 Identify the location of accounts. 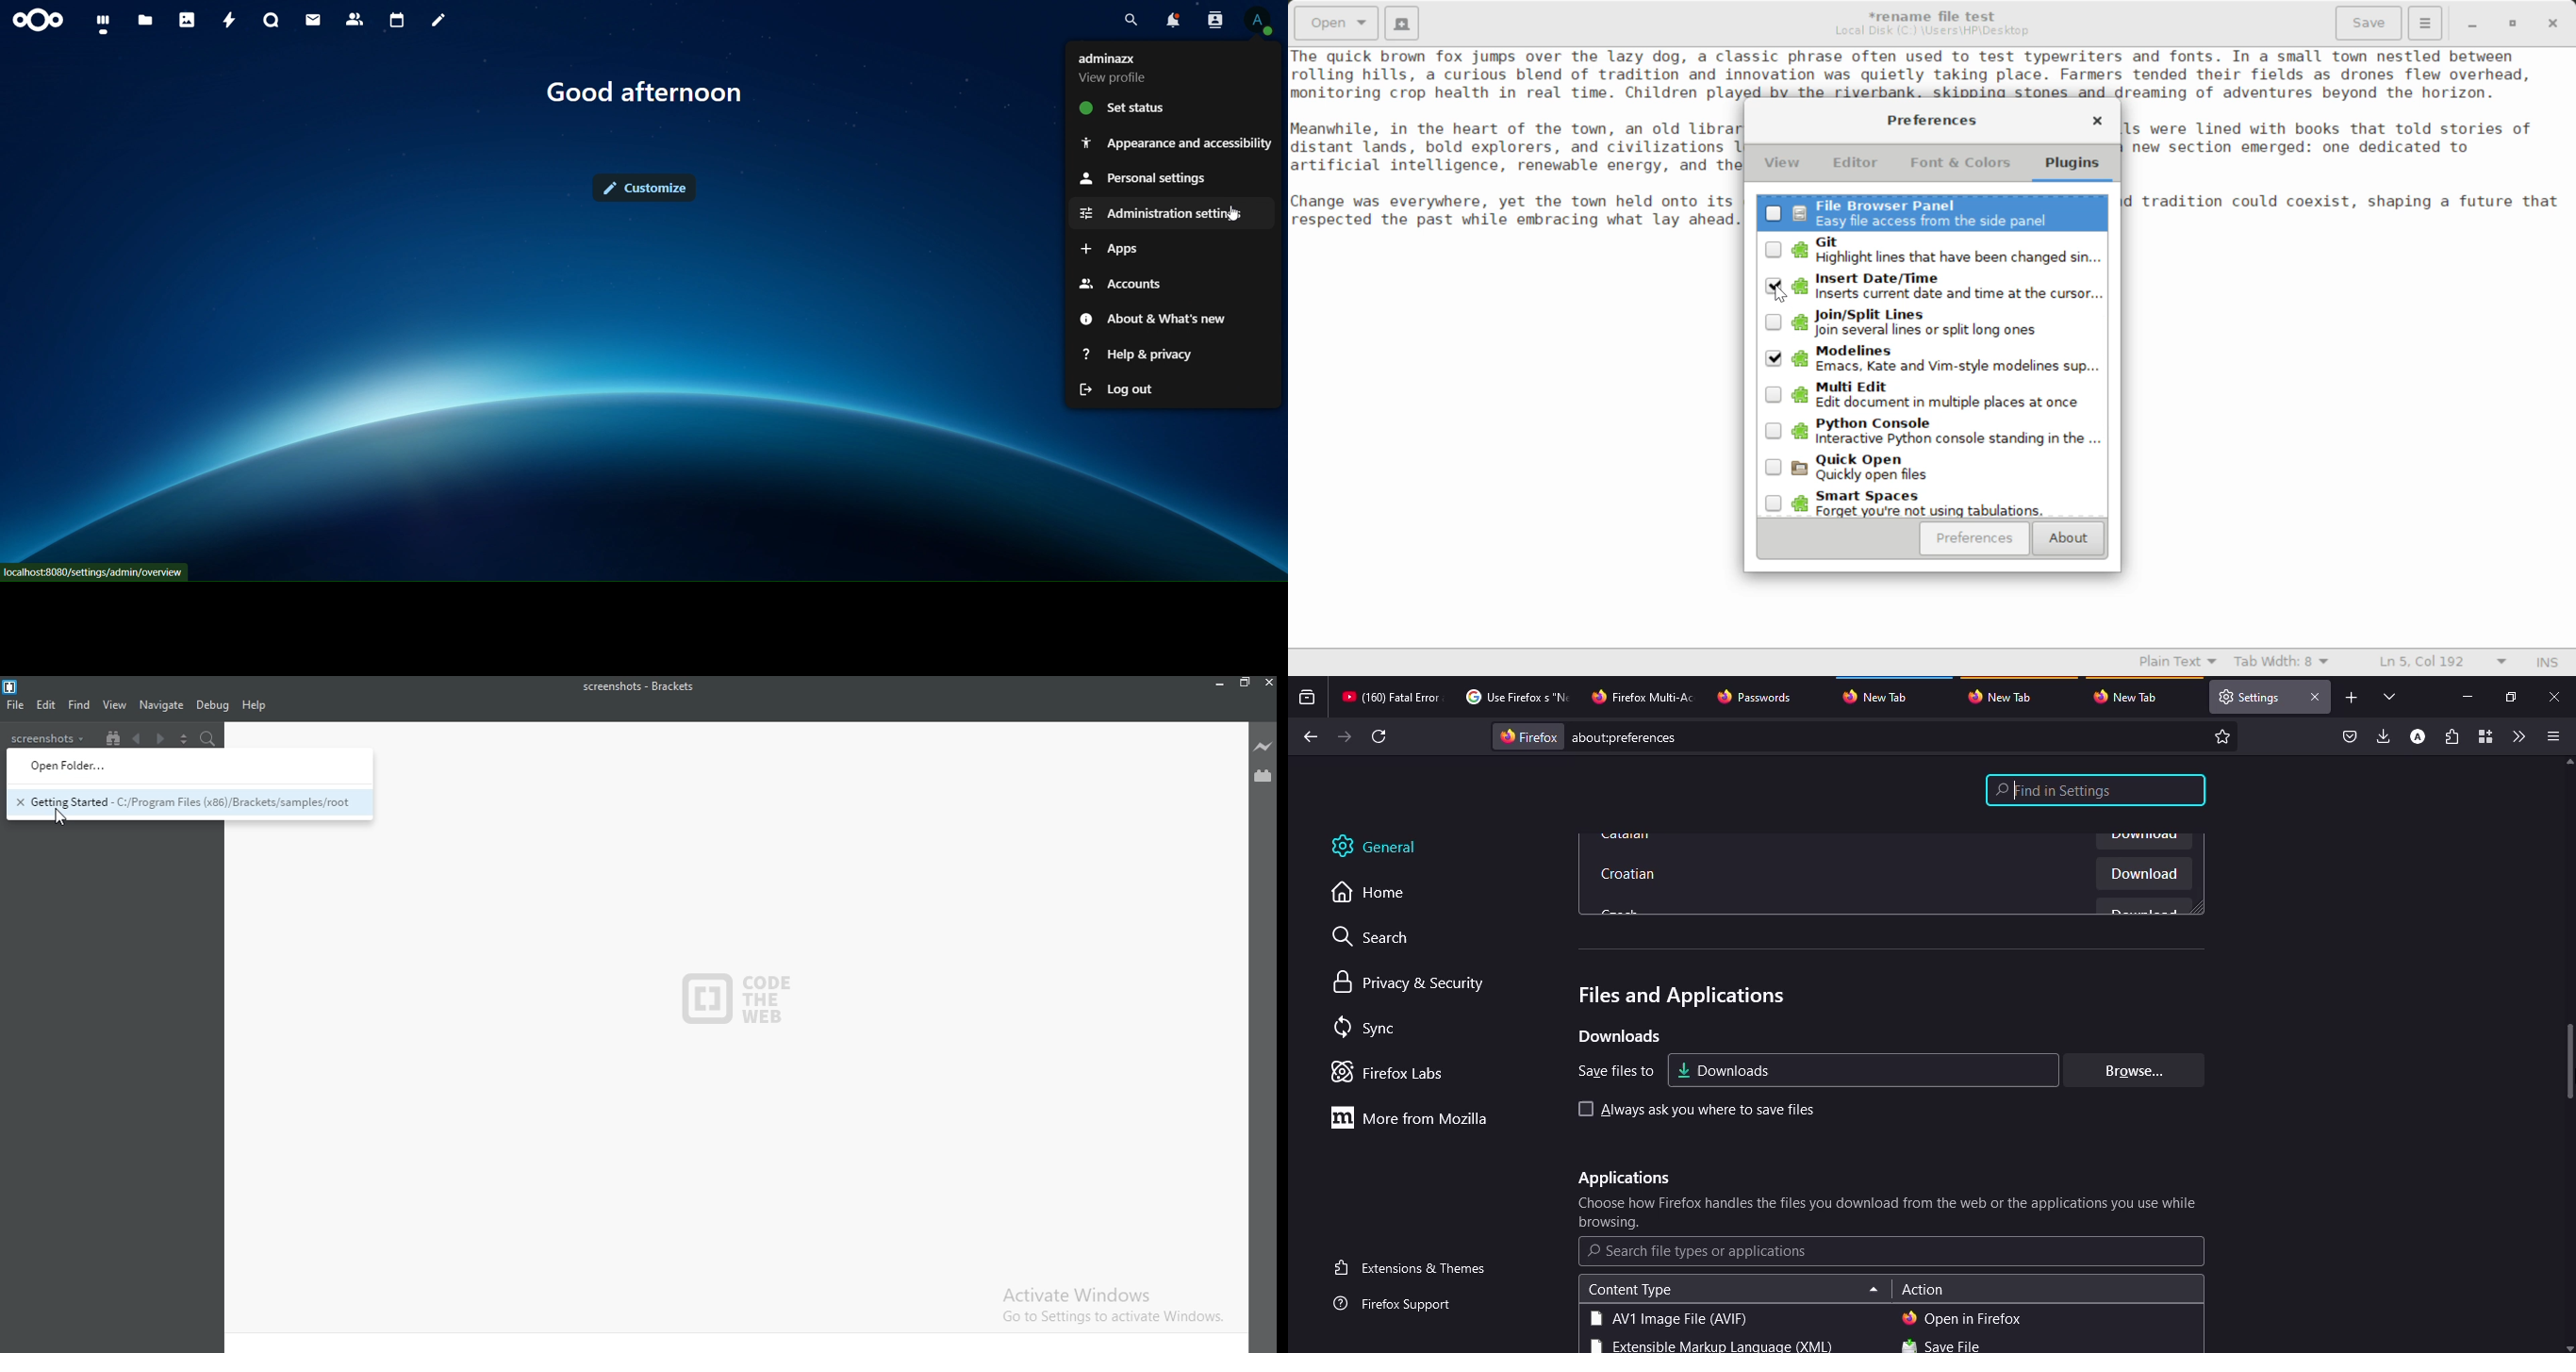
(1118, 283).